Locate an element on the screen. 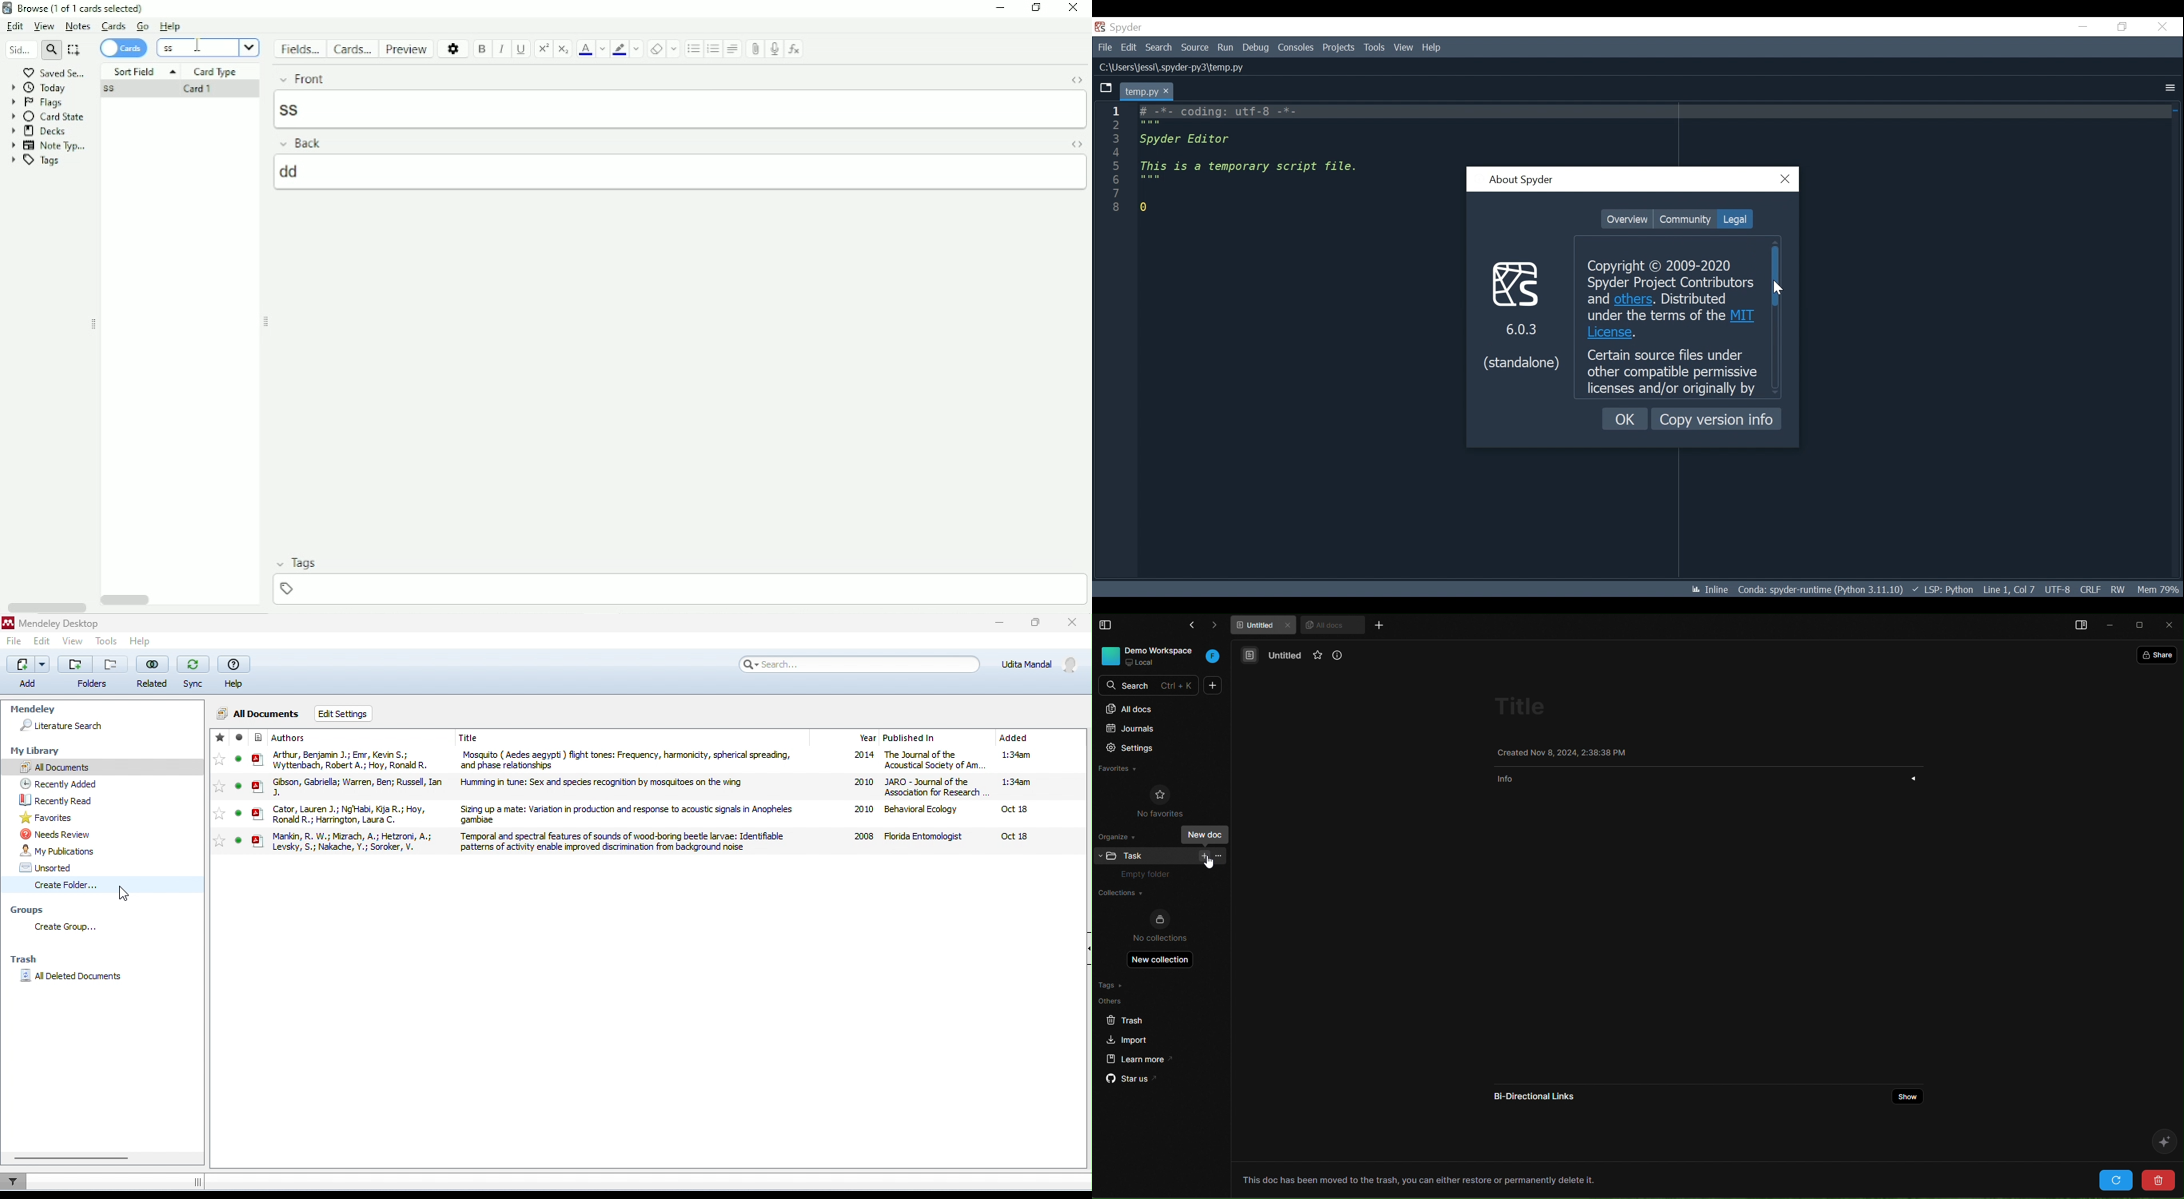  favorites is located at coordinates (107, 818).